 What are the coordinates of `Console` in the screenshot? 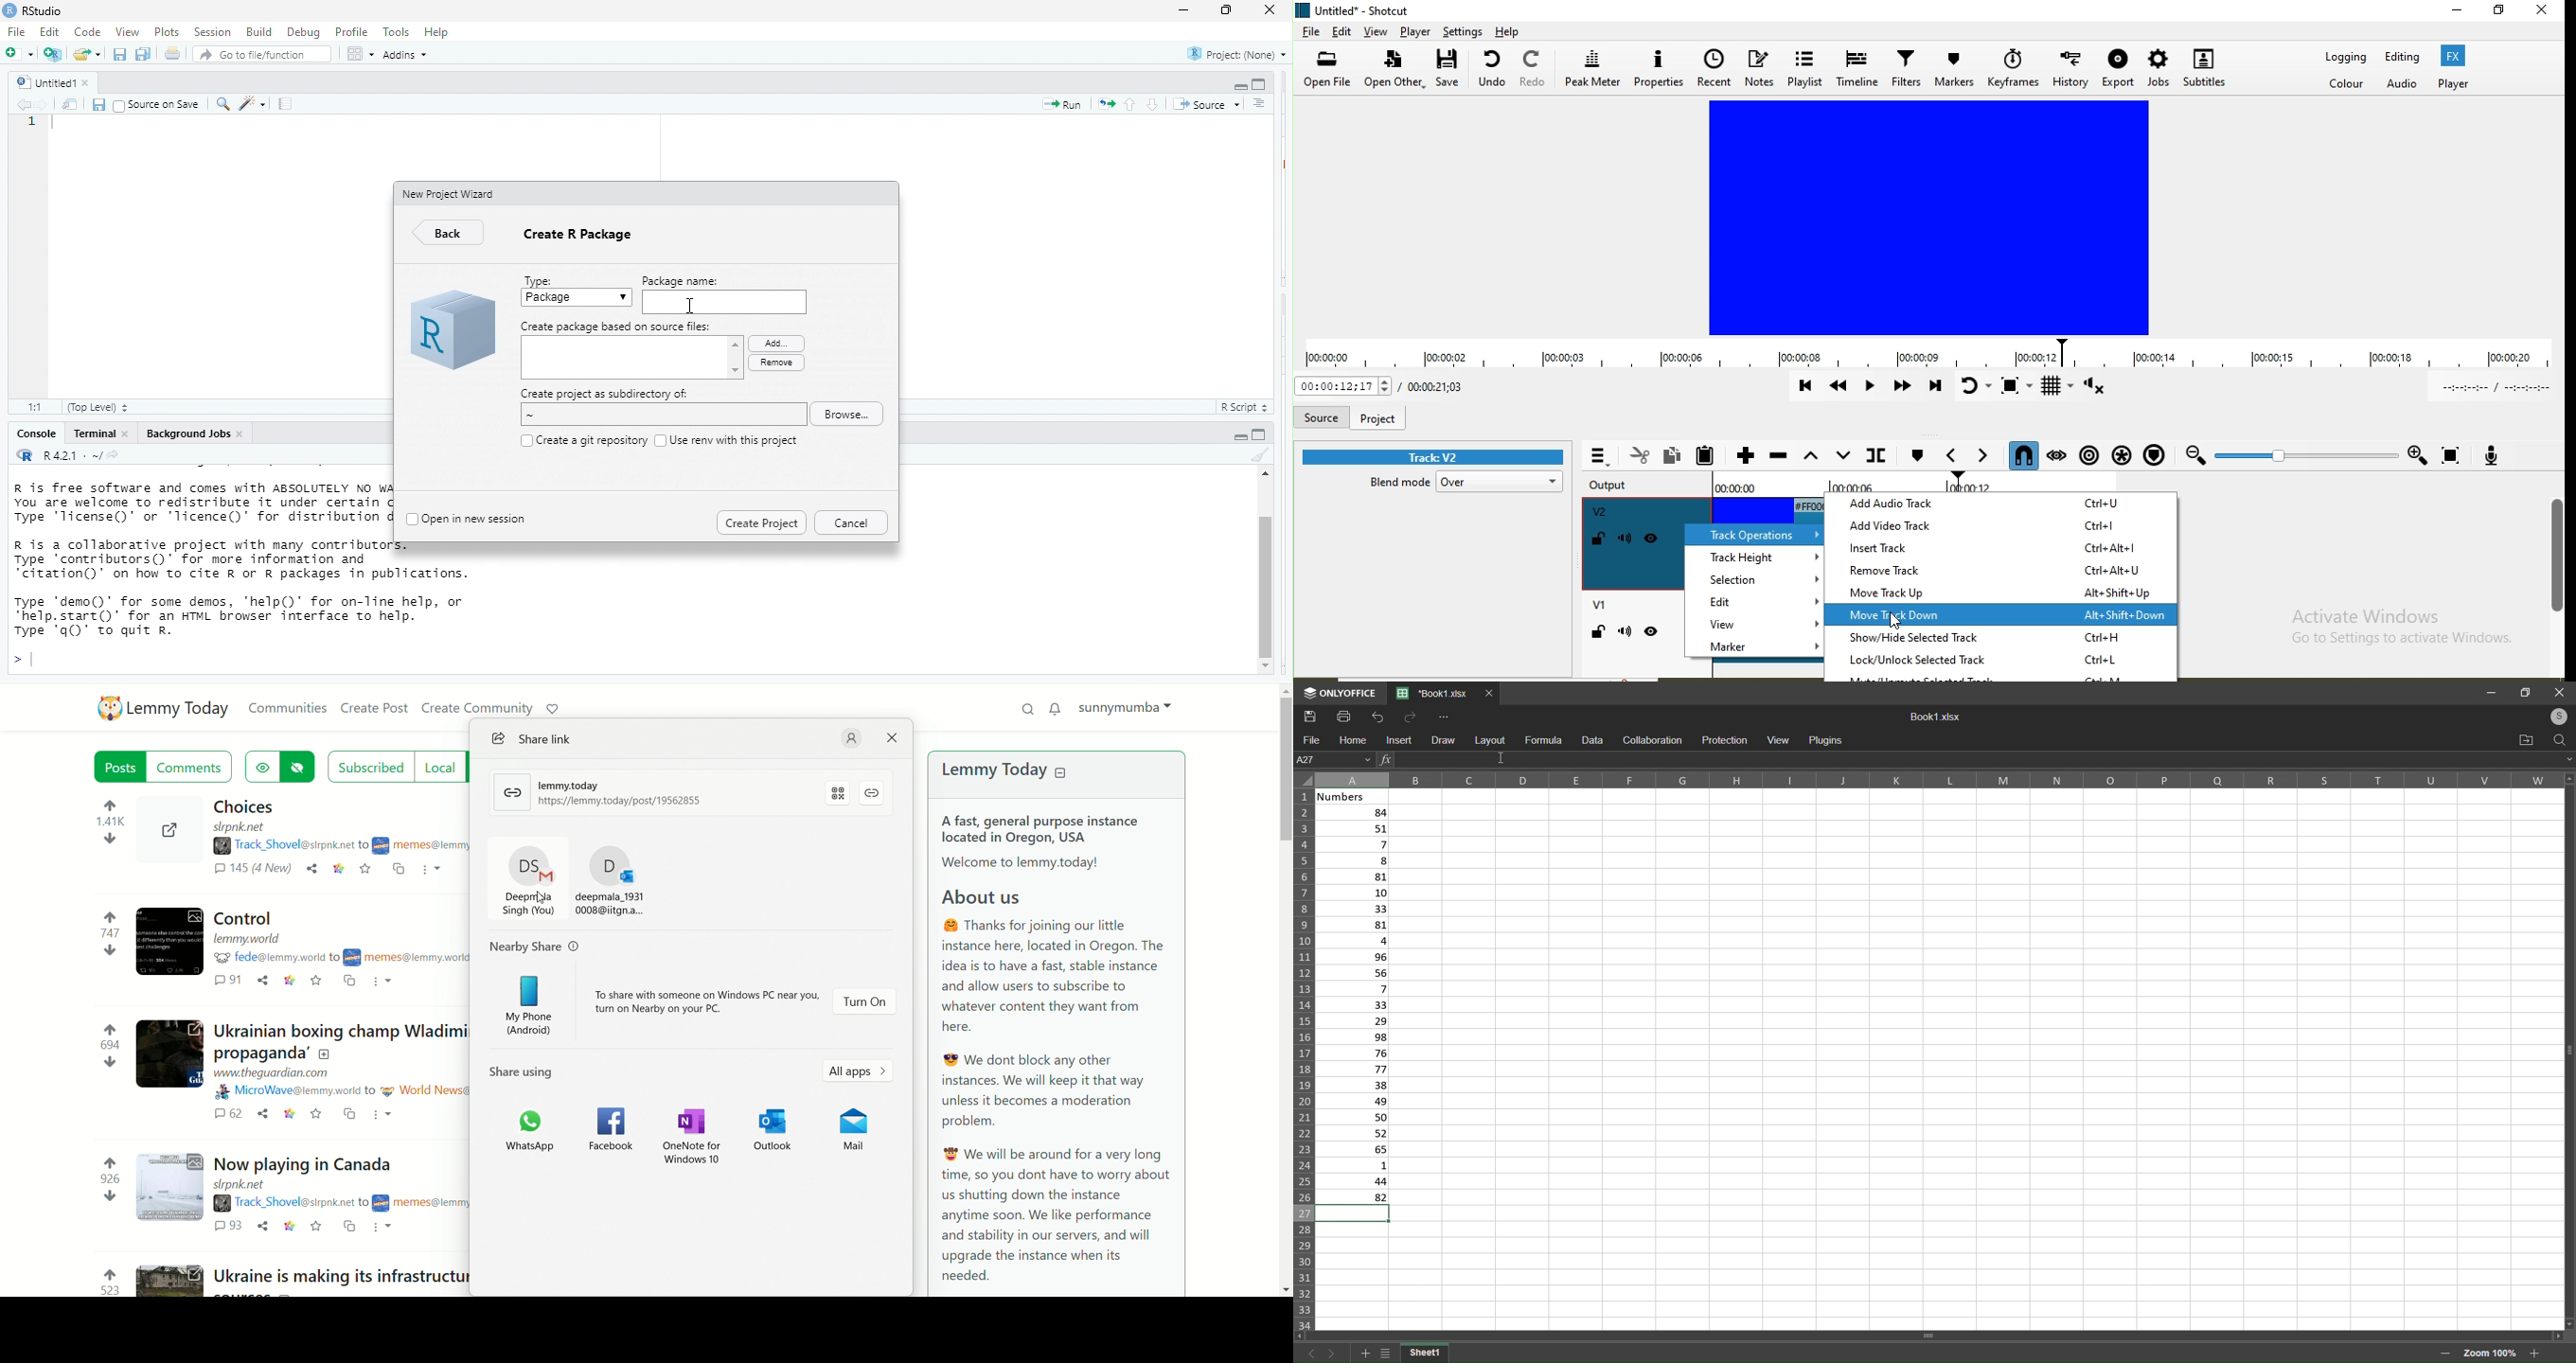 It's located at (33, 434).